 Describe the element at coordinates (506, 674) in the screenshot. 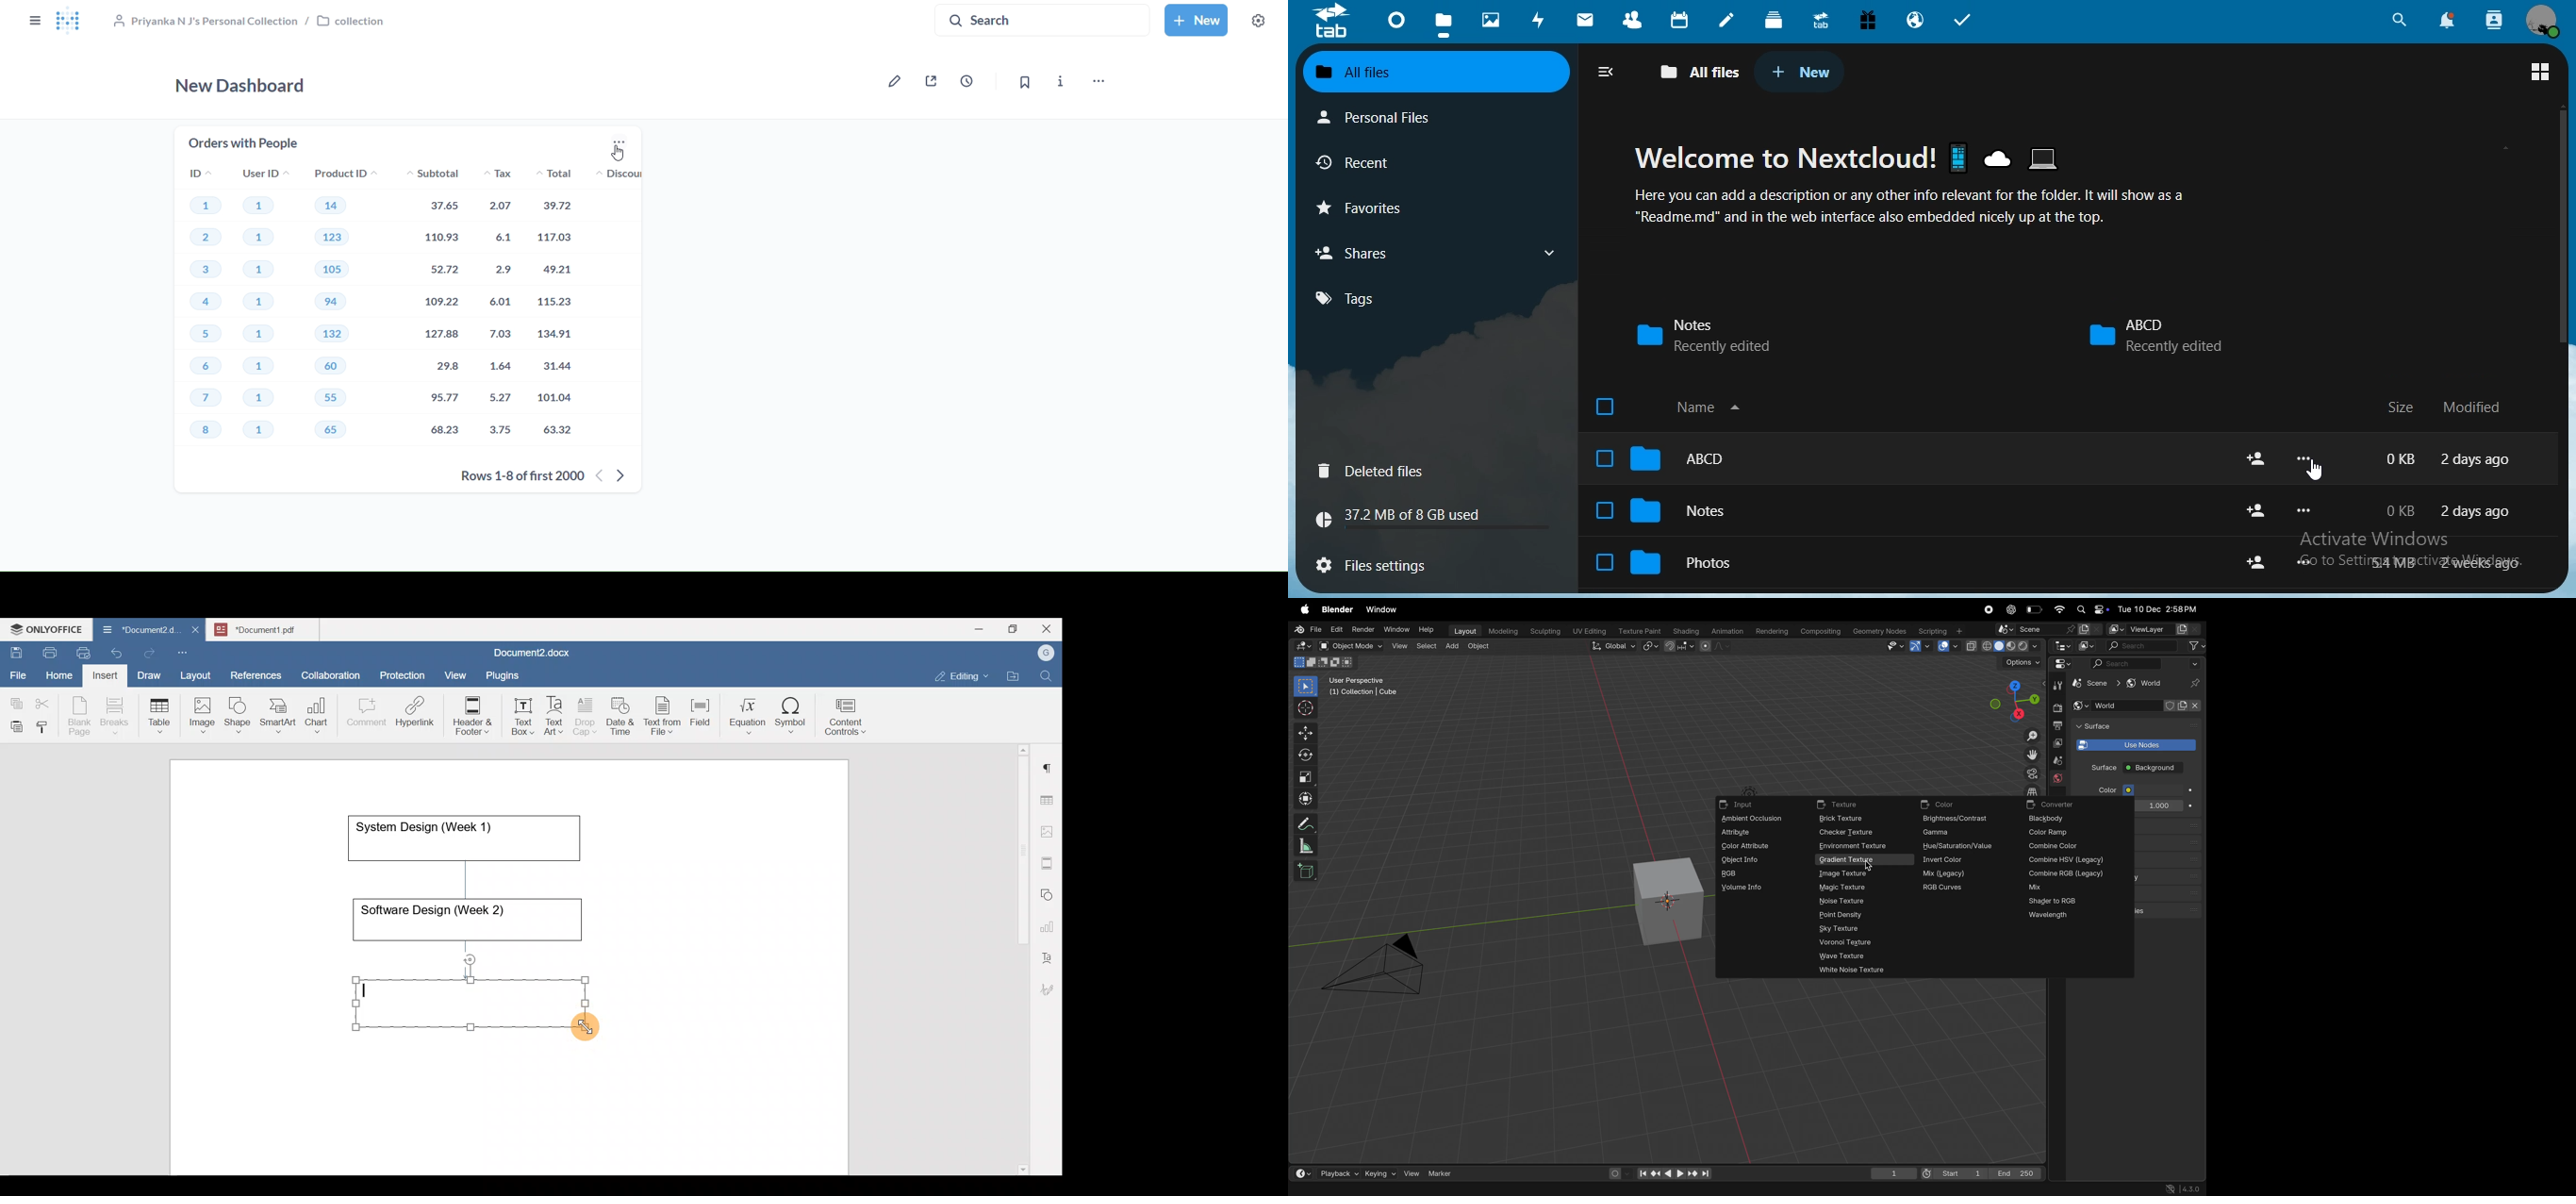

I see `Plugins` at that location.